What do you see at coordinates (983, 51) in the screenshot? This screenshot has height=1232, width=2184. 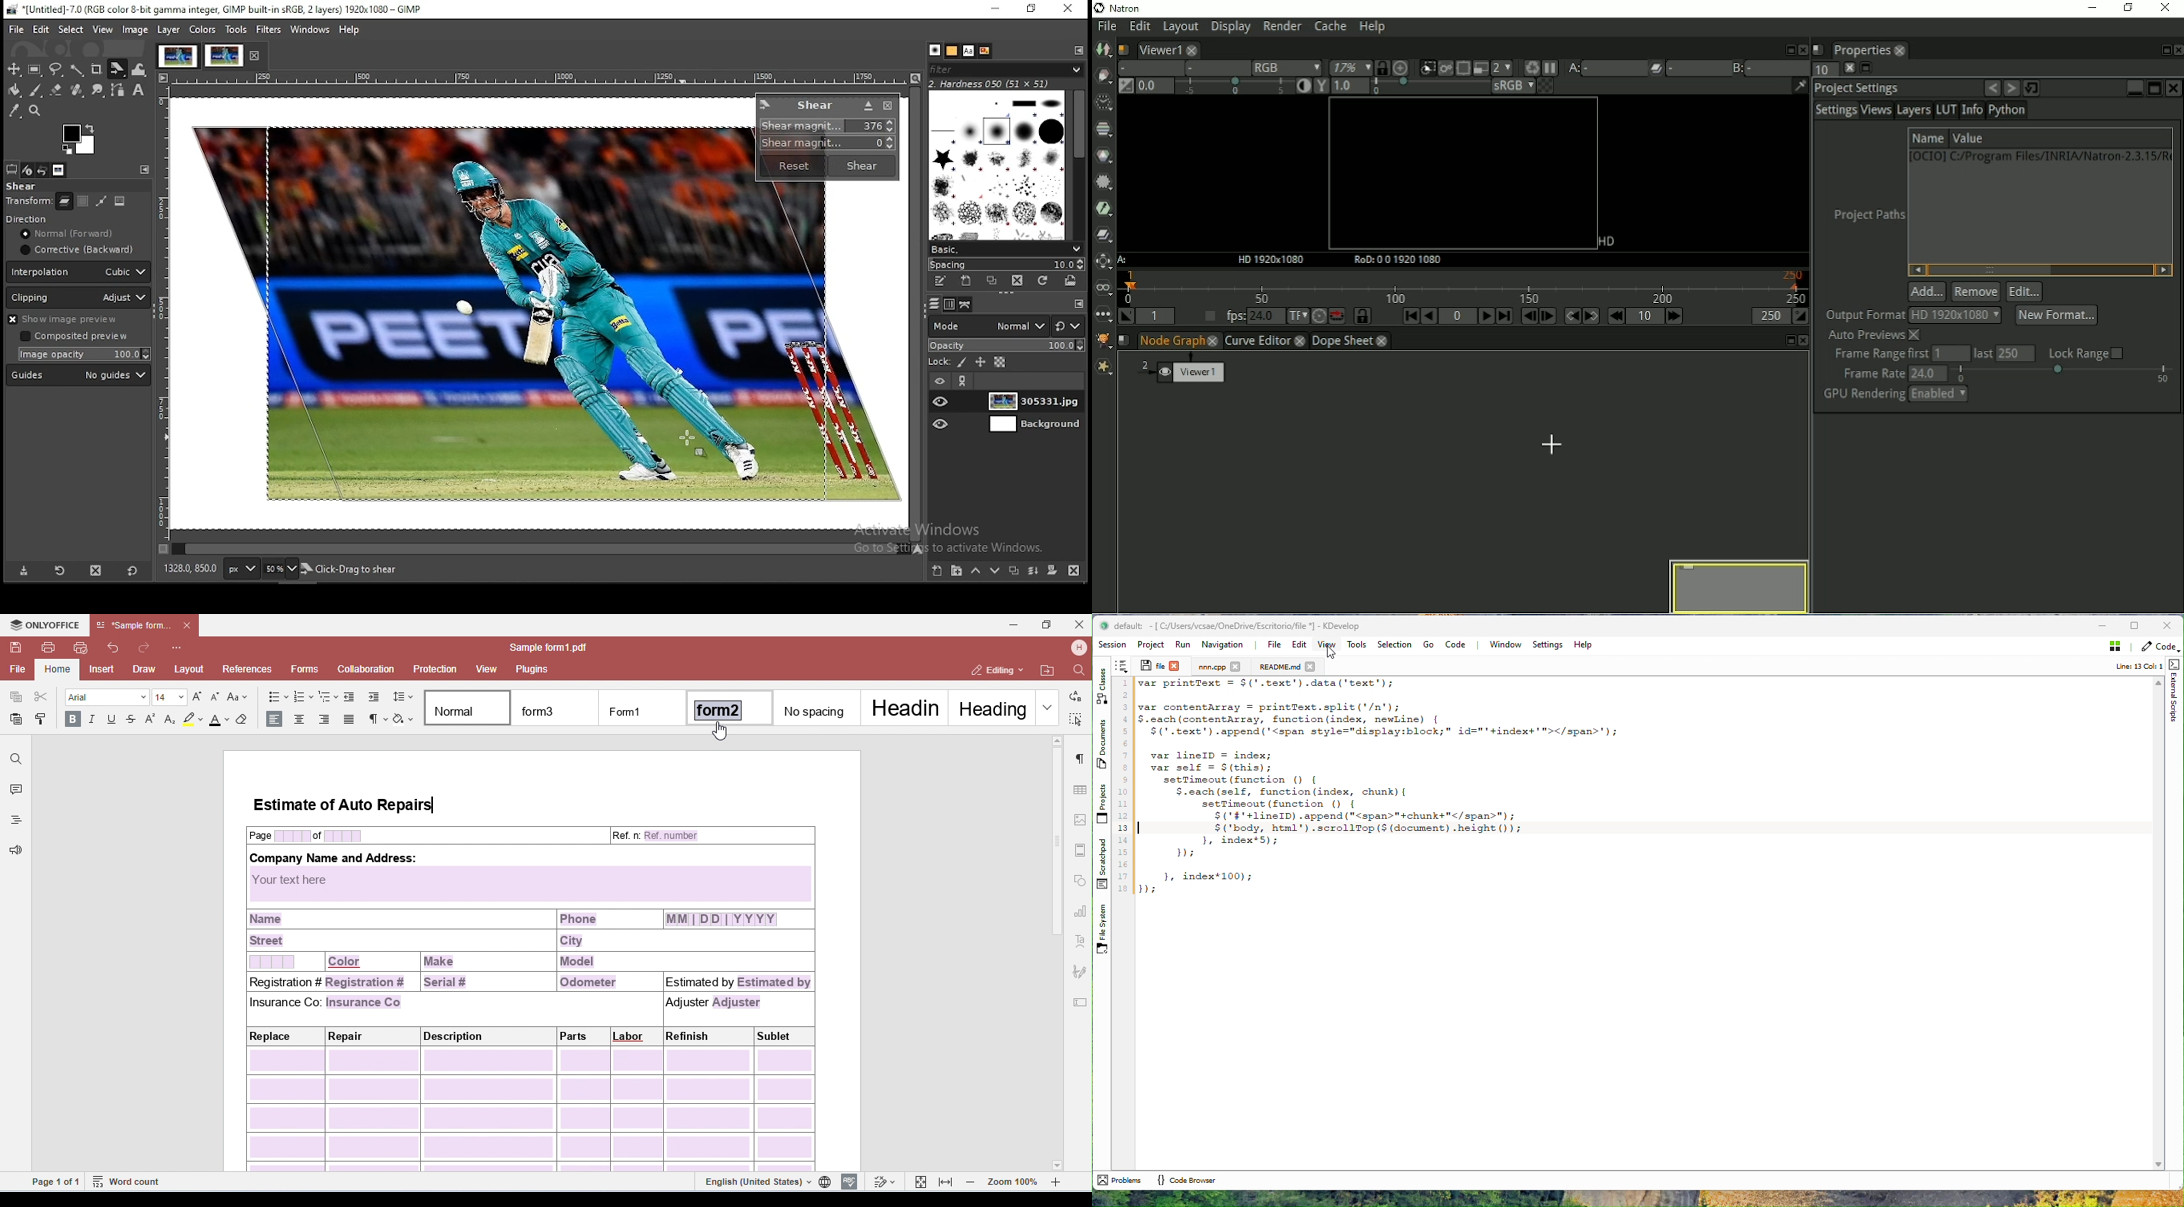 I see `document history` at bounding box center [983, 51].